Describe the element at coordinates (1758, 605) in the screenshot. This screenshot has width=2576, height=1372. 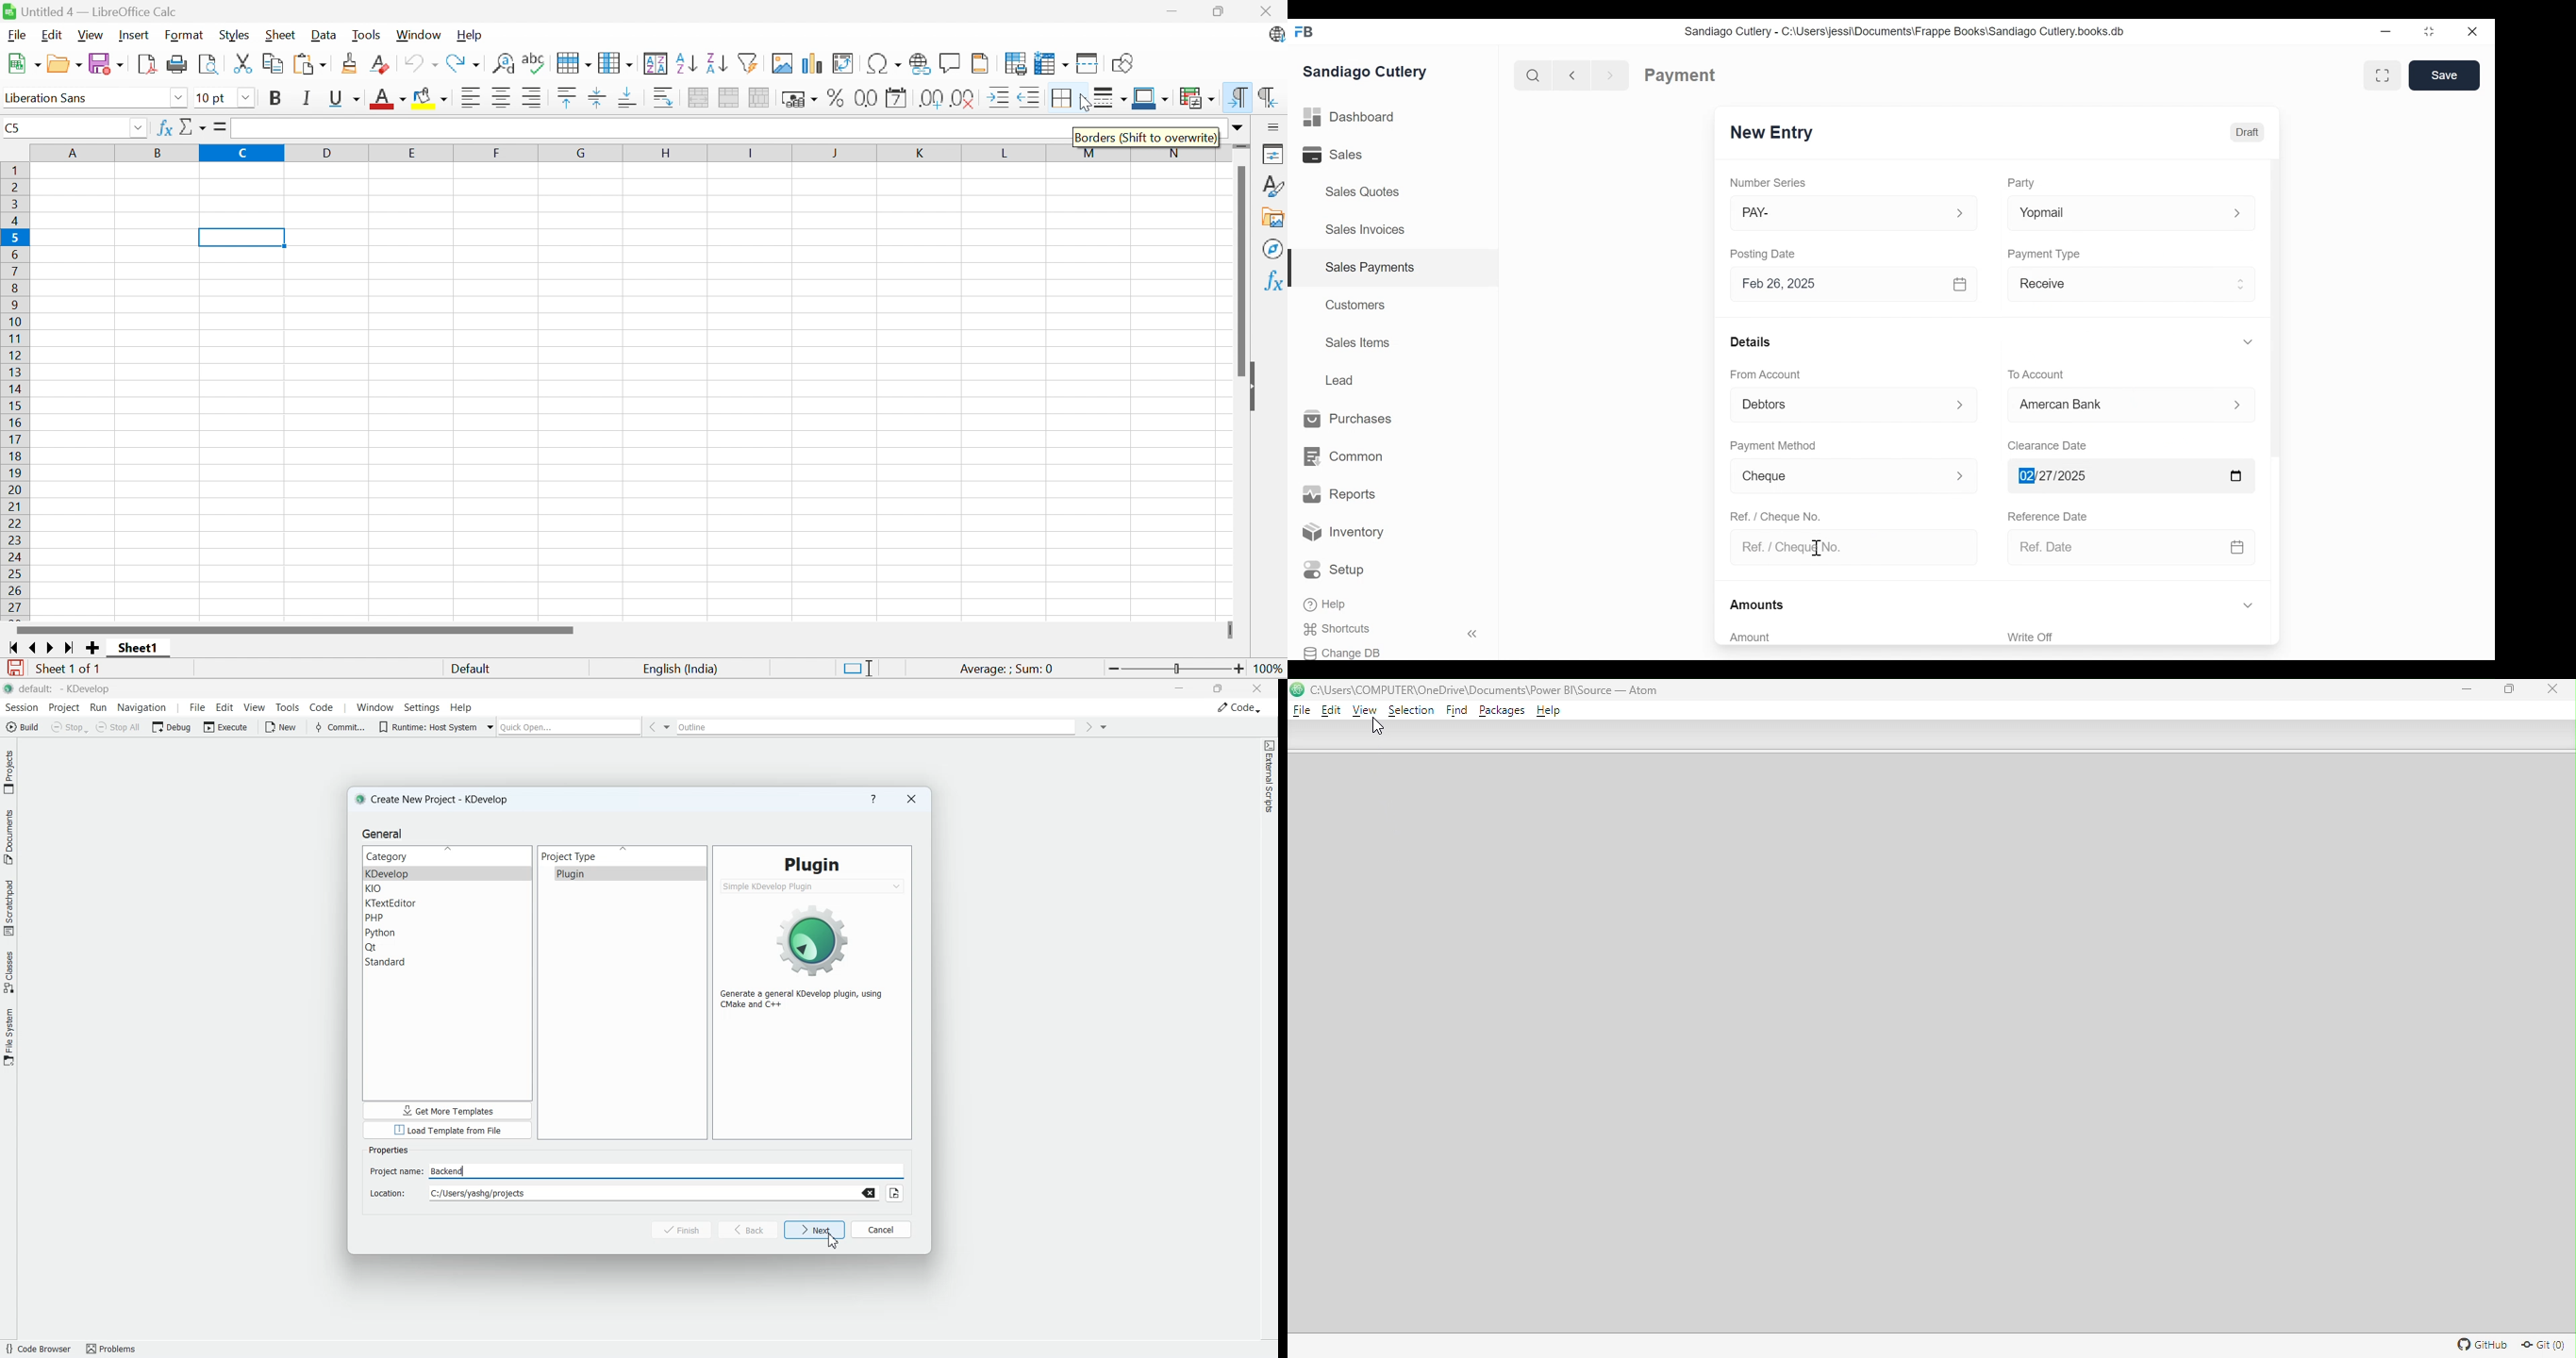
I see `Amounts` at that location.